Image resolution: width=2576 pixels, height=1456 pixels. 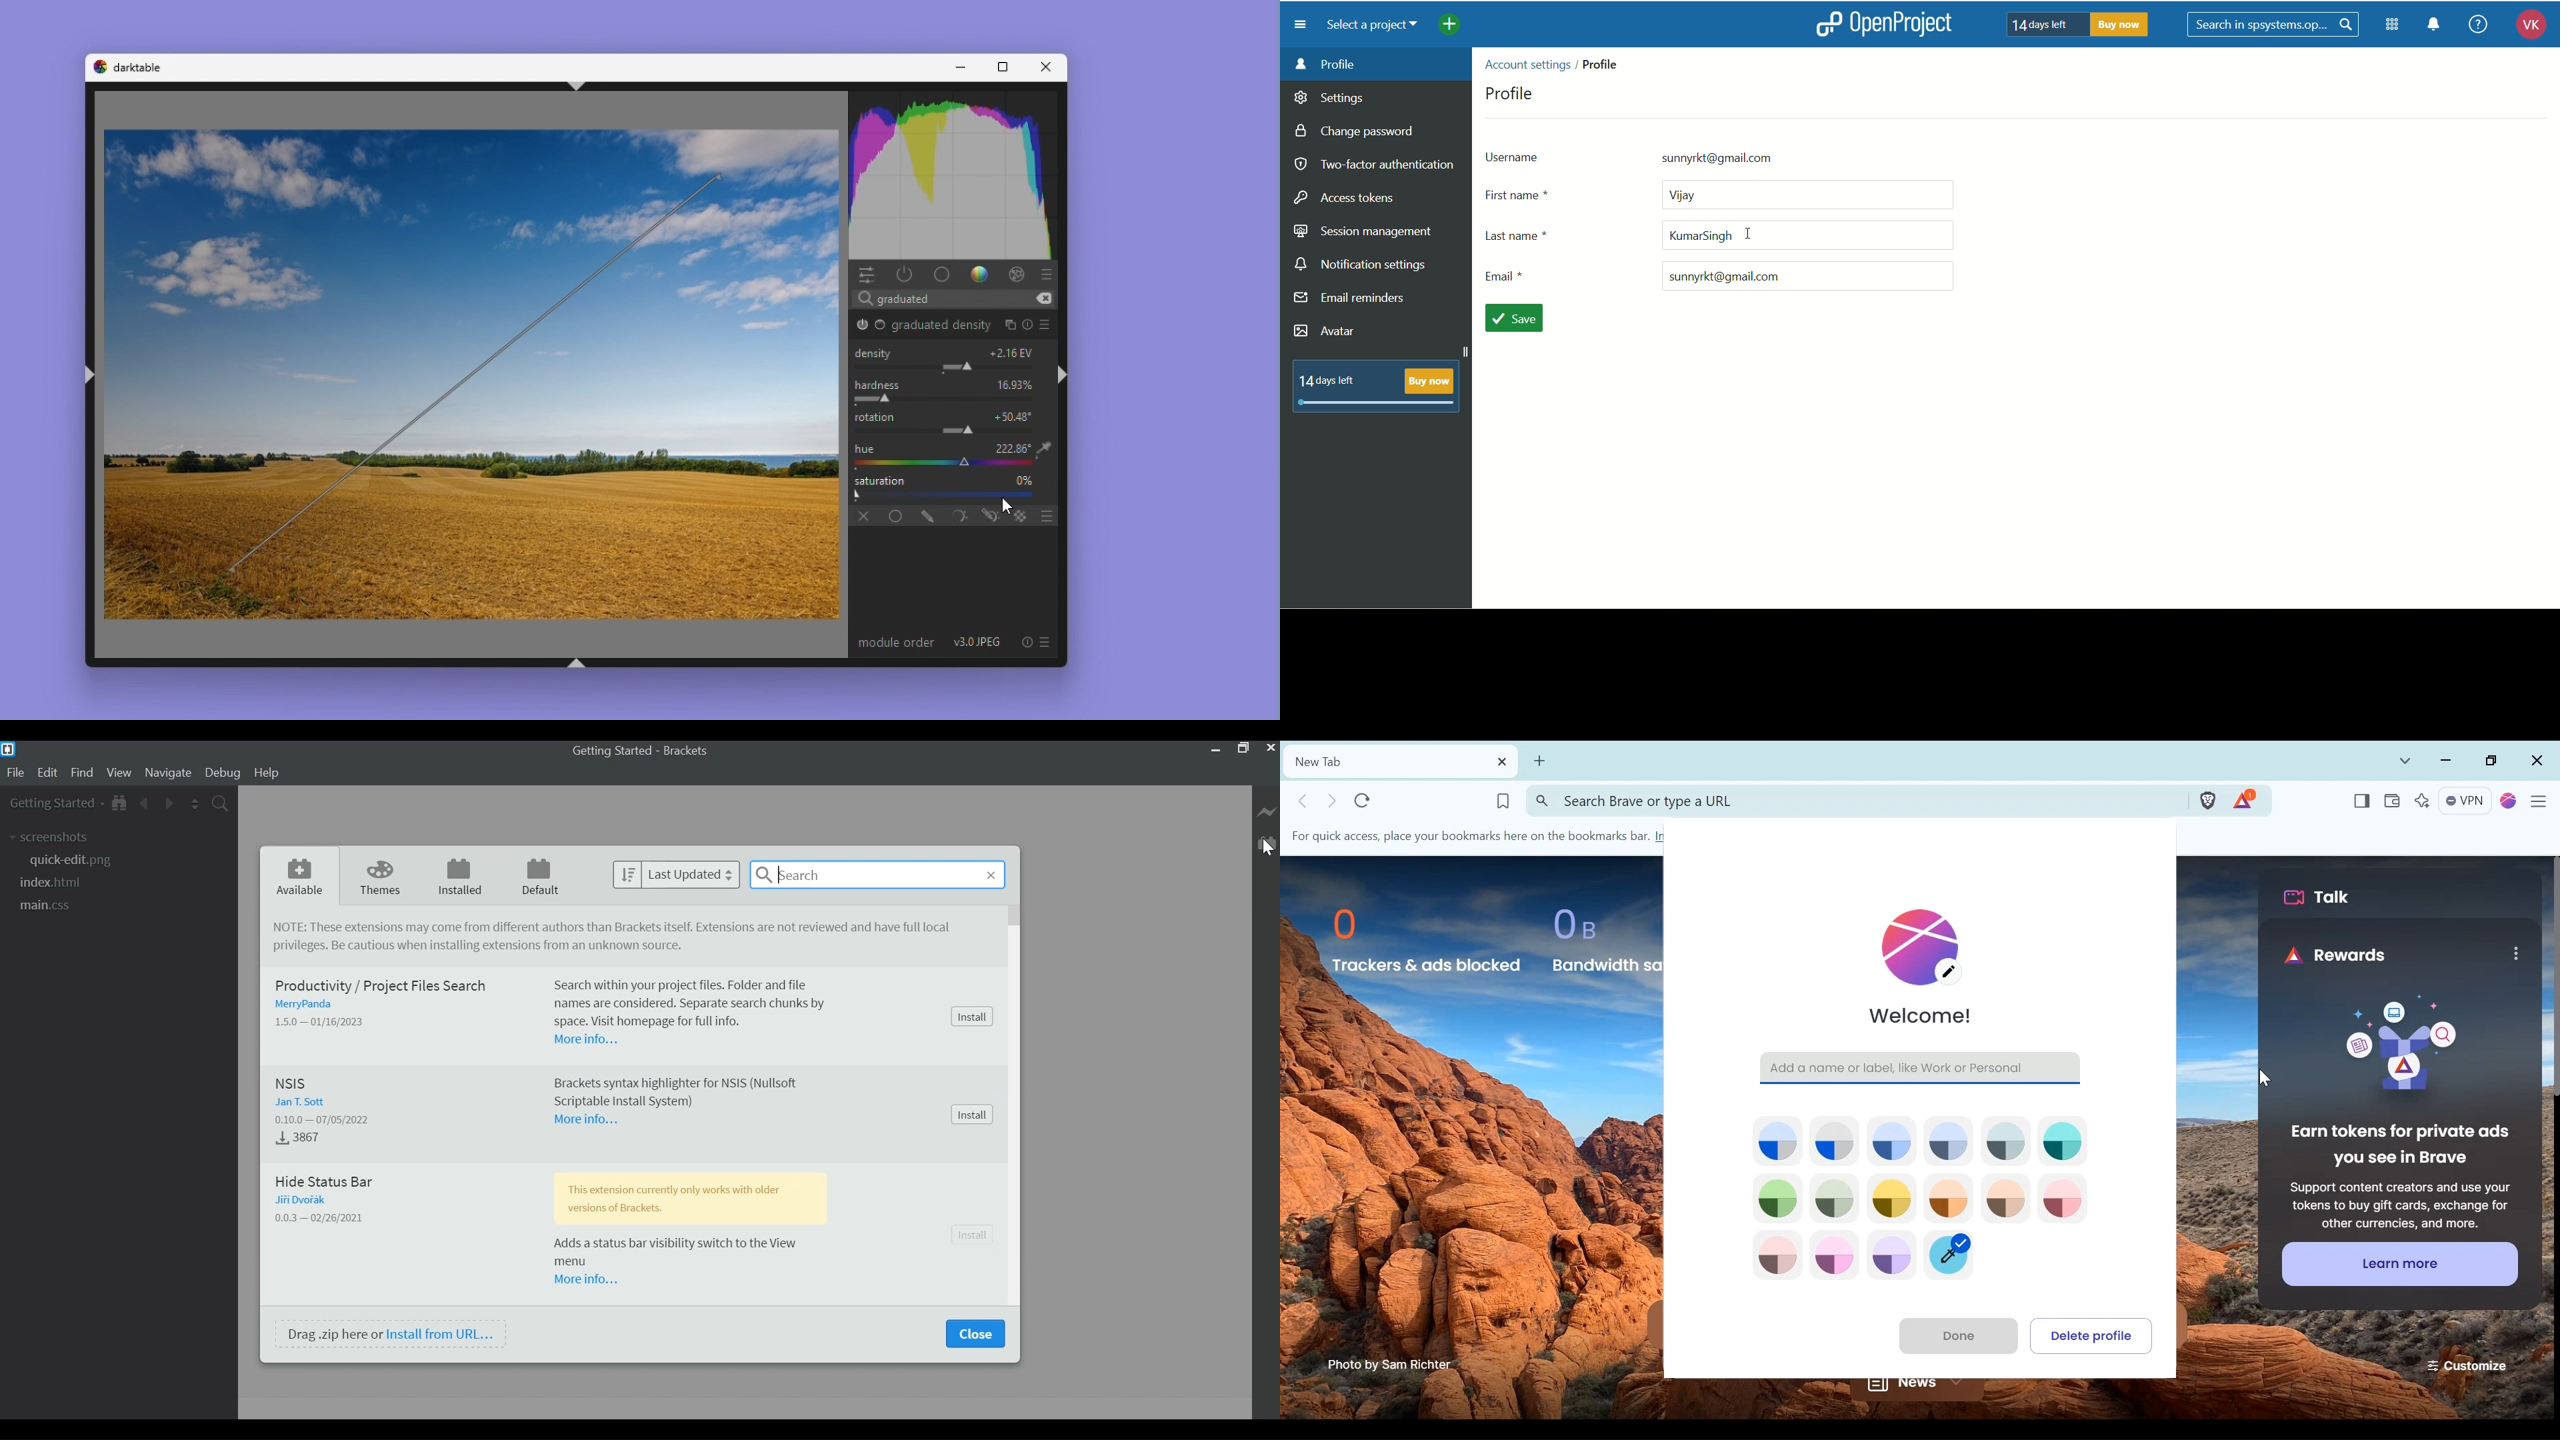 What do you see at coordinates (941, 327) in the screenshot?
I see `graduated density` at bounding box center [941, 327].